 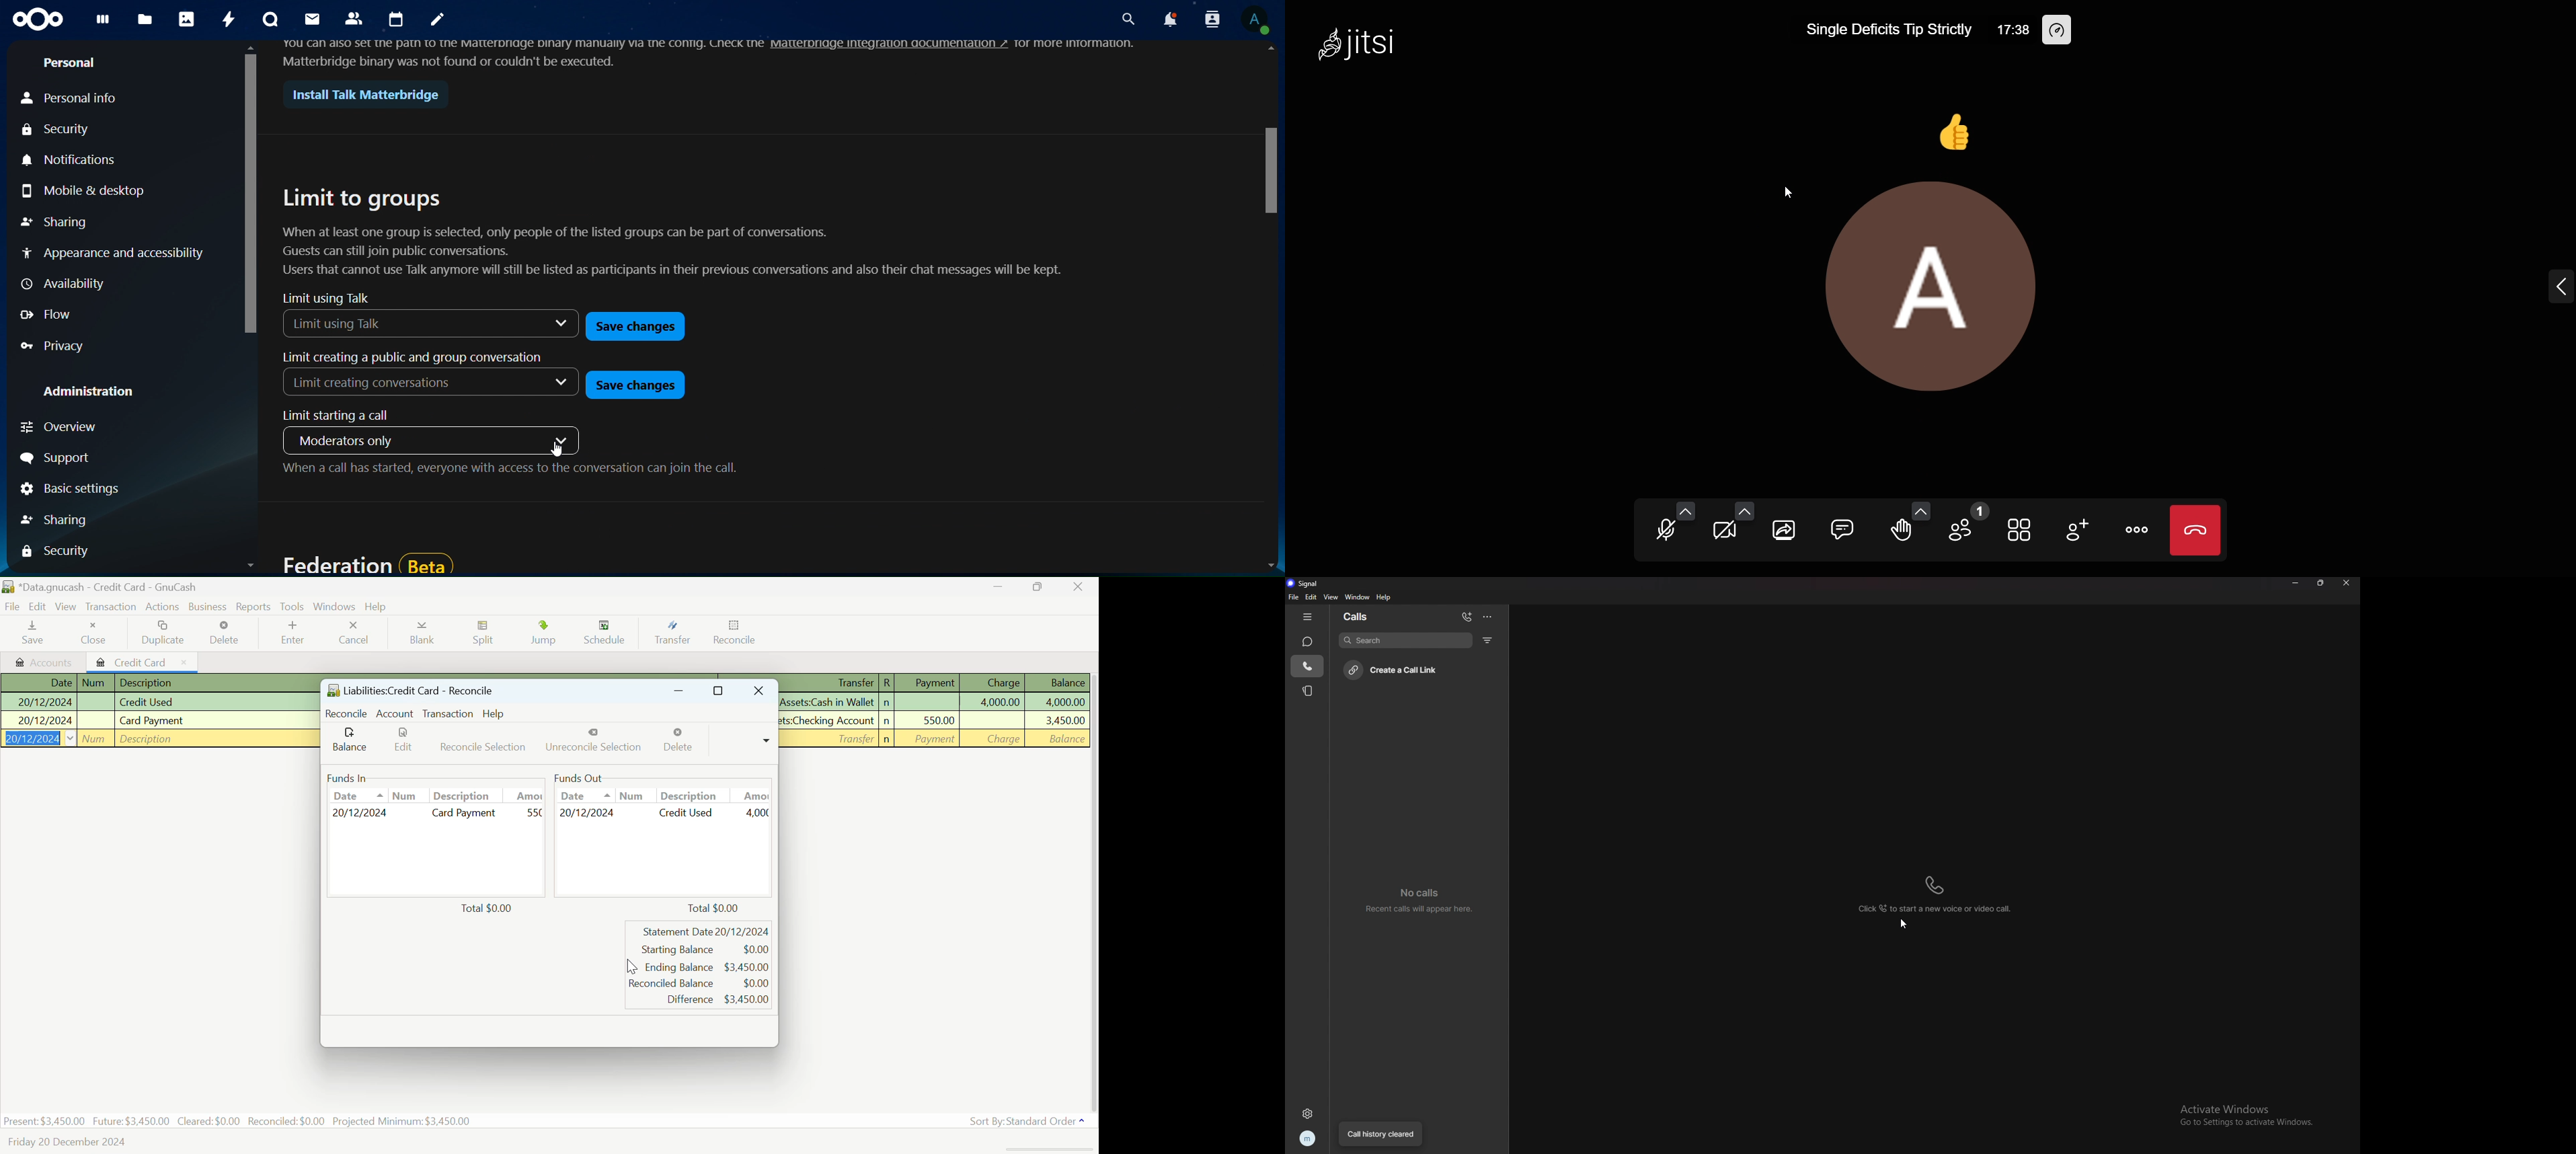 I want to click on Close, so click(x=96, y=633).